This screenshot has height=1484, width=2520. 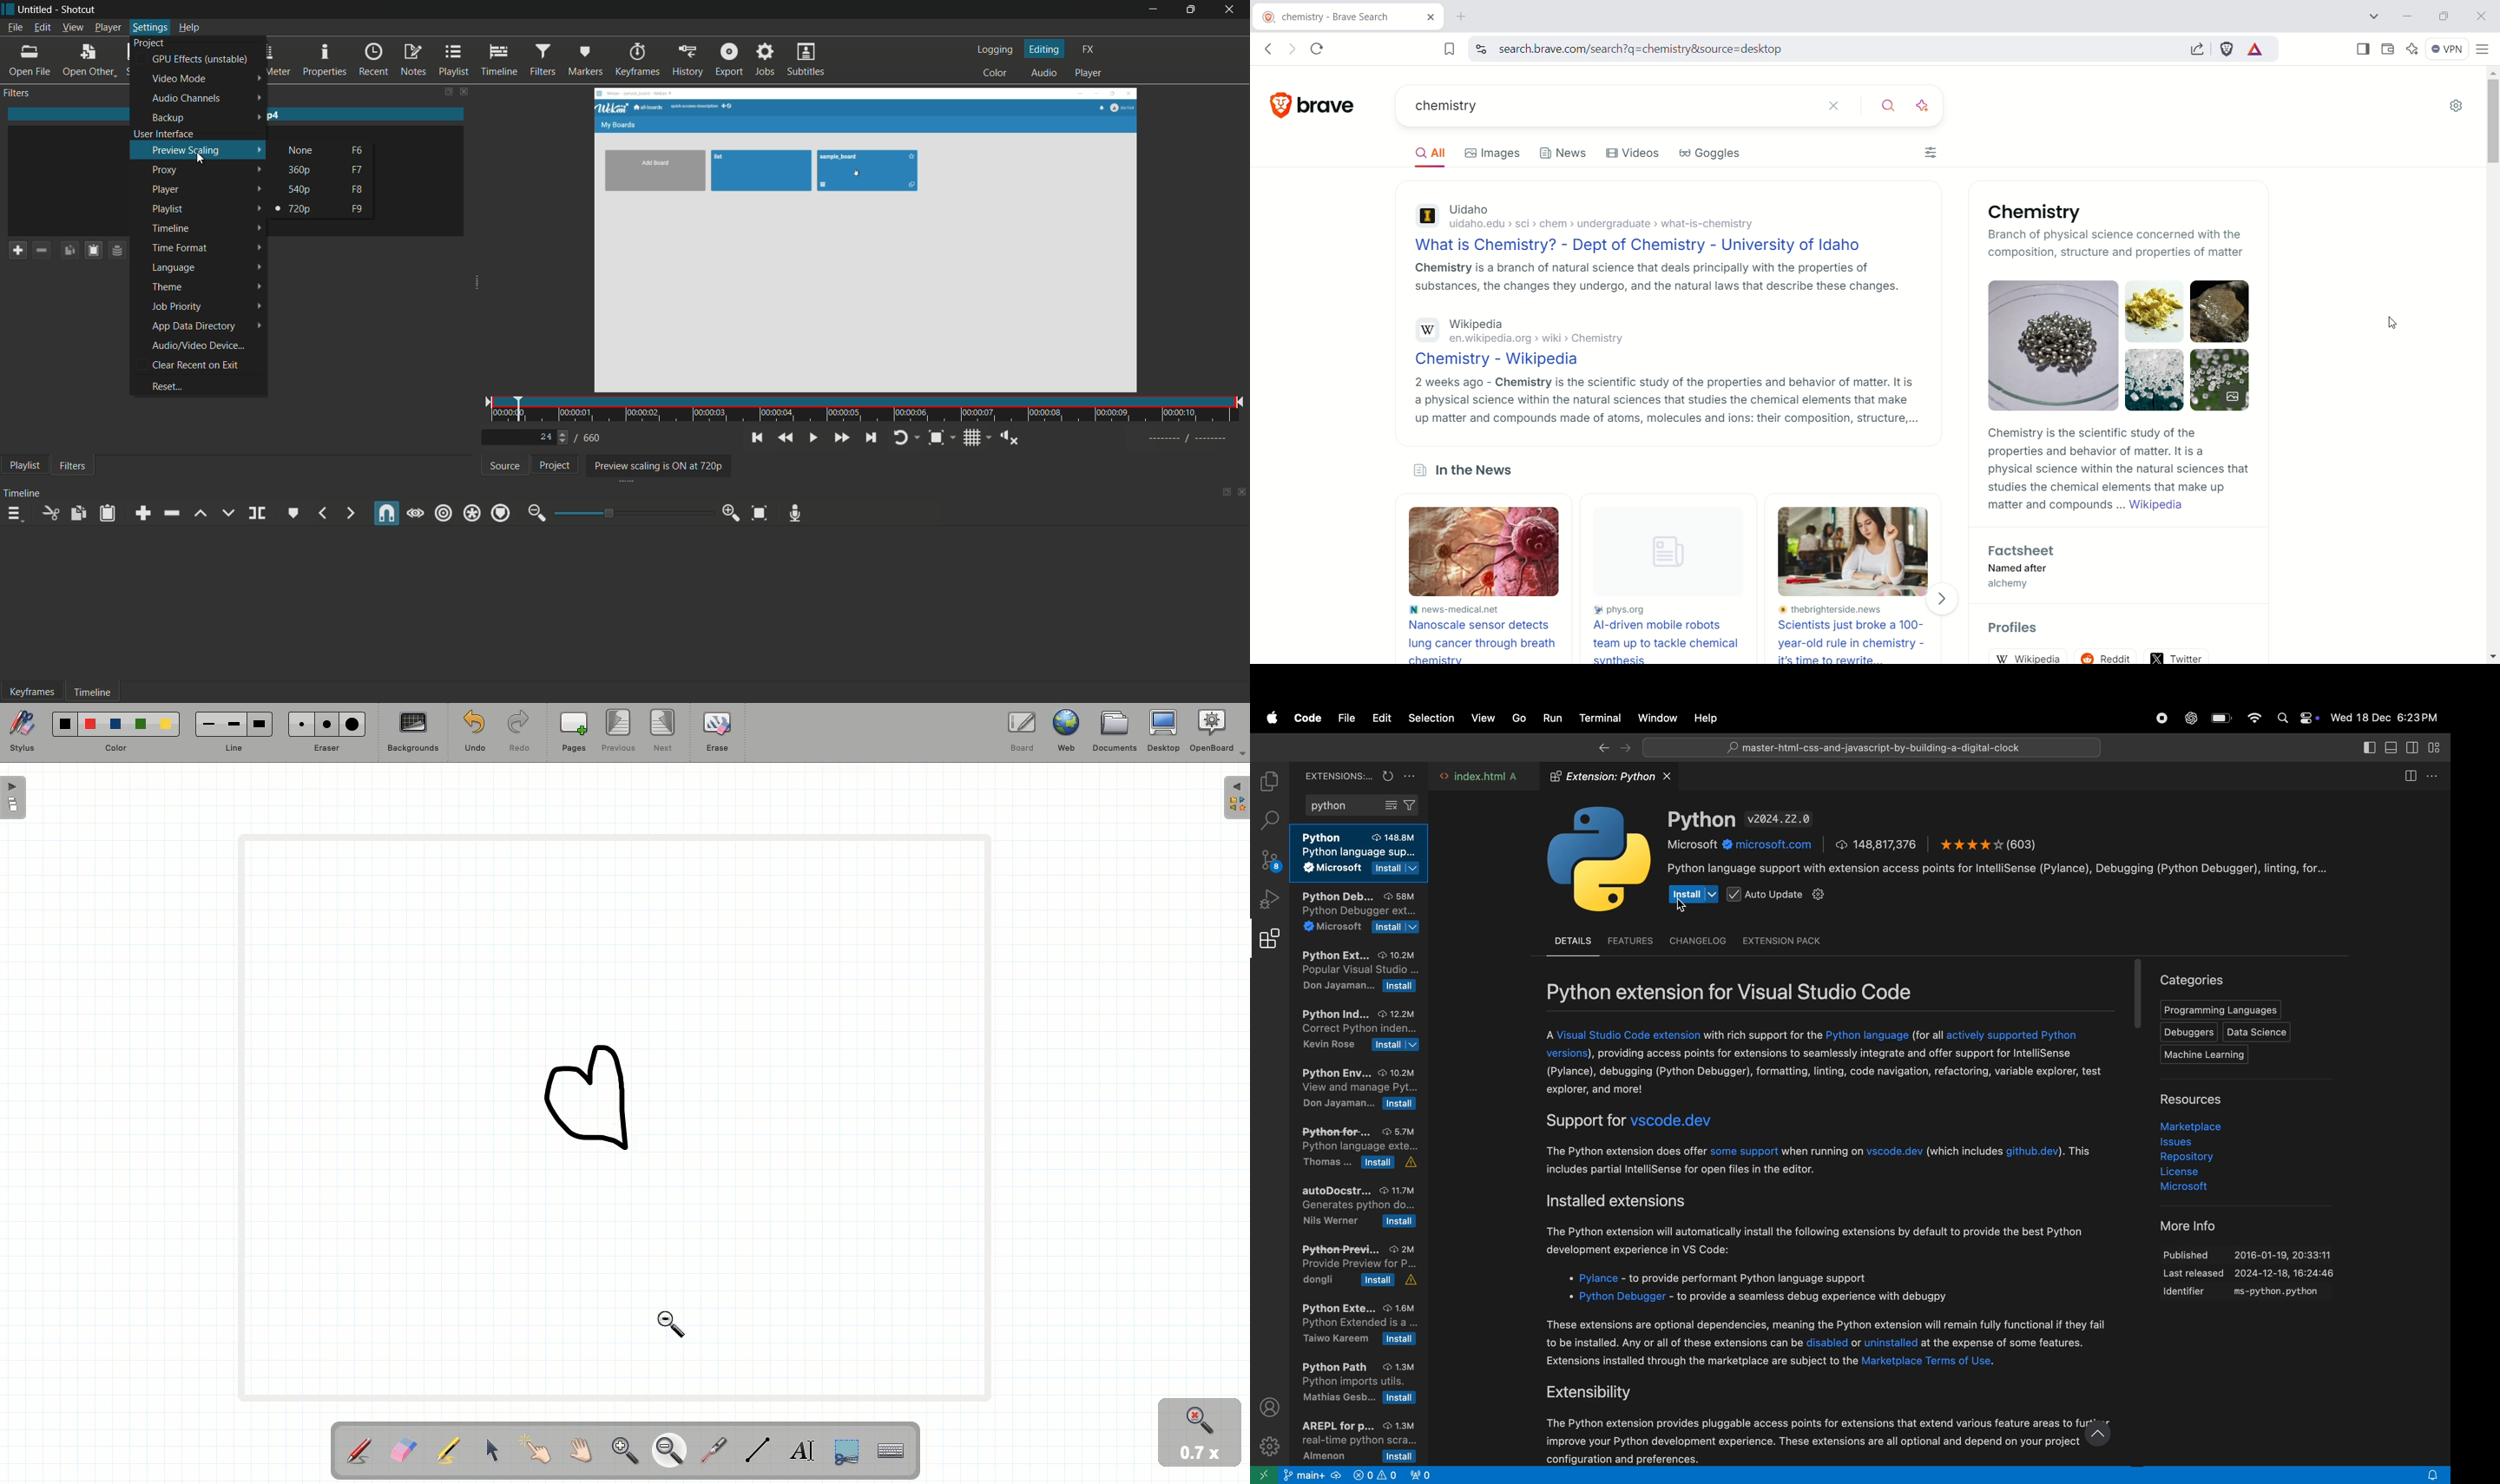 What do you see at coordinates (442, 513) in the screenshot?
I see `ripple` at bounding box center [442, 513].